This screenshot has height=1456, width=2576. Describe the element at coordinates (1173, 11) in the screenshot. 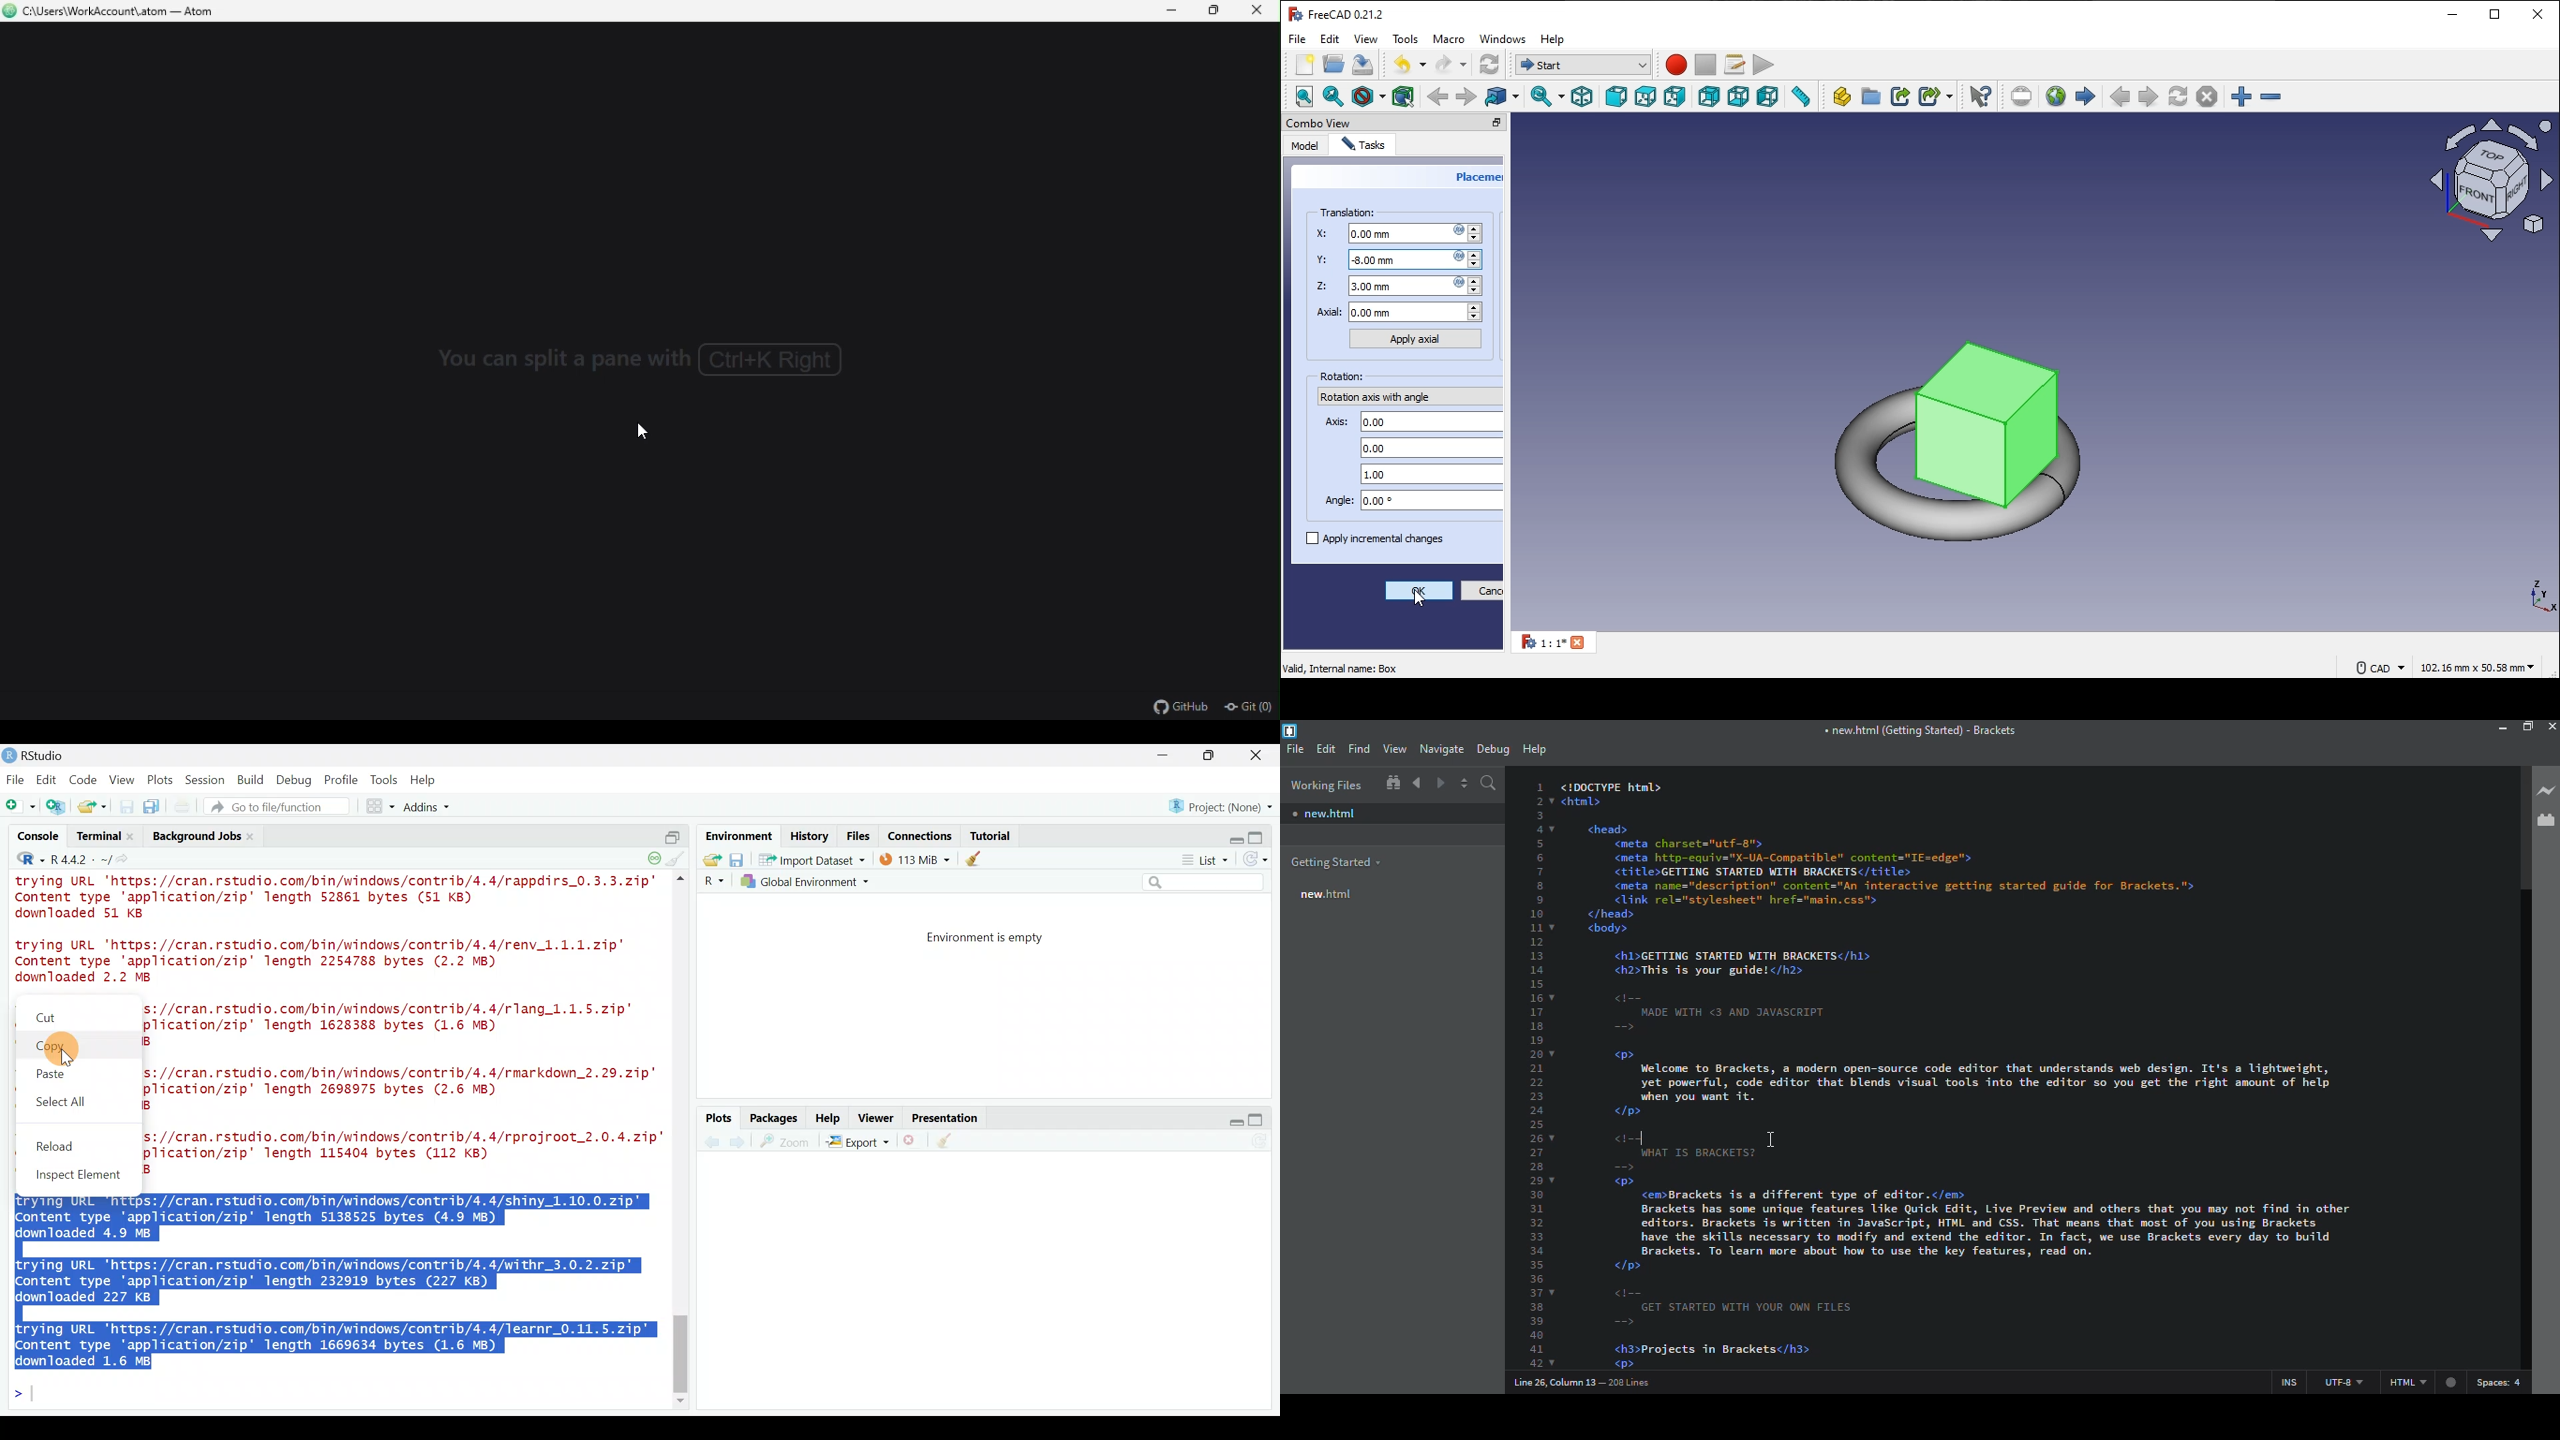

I see `Minimise` at that location.